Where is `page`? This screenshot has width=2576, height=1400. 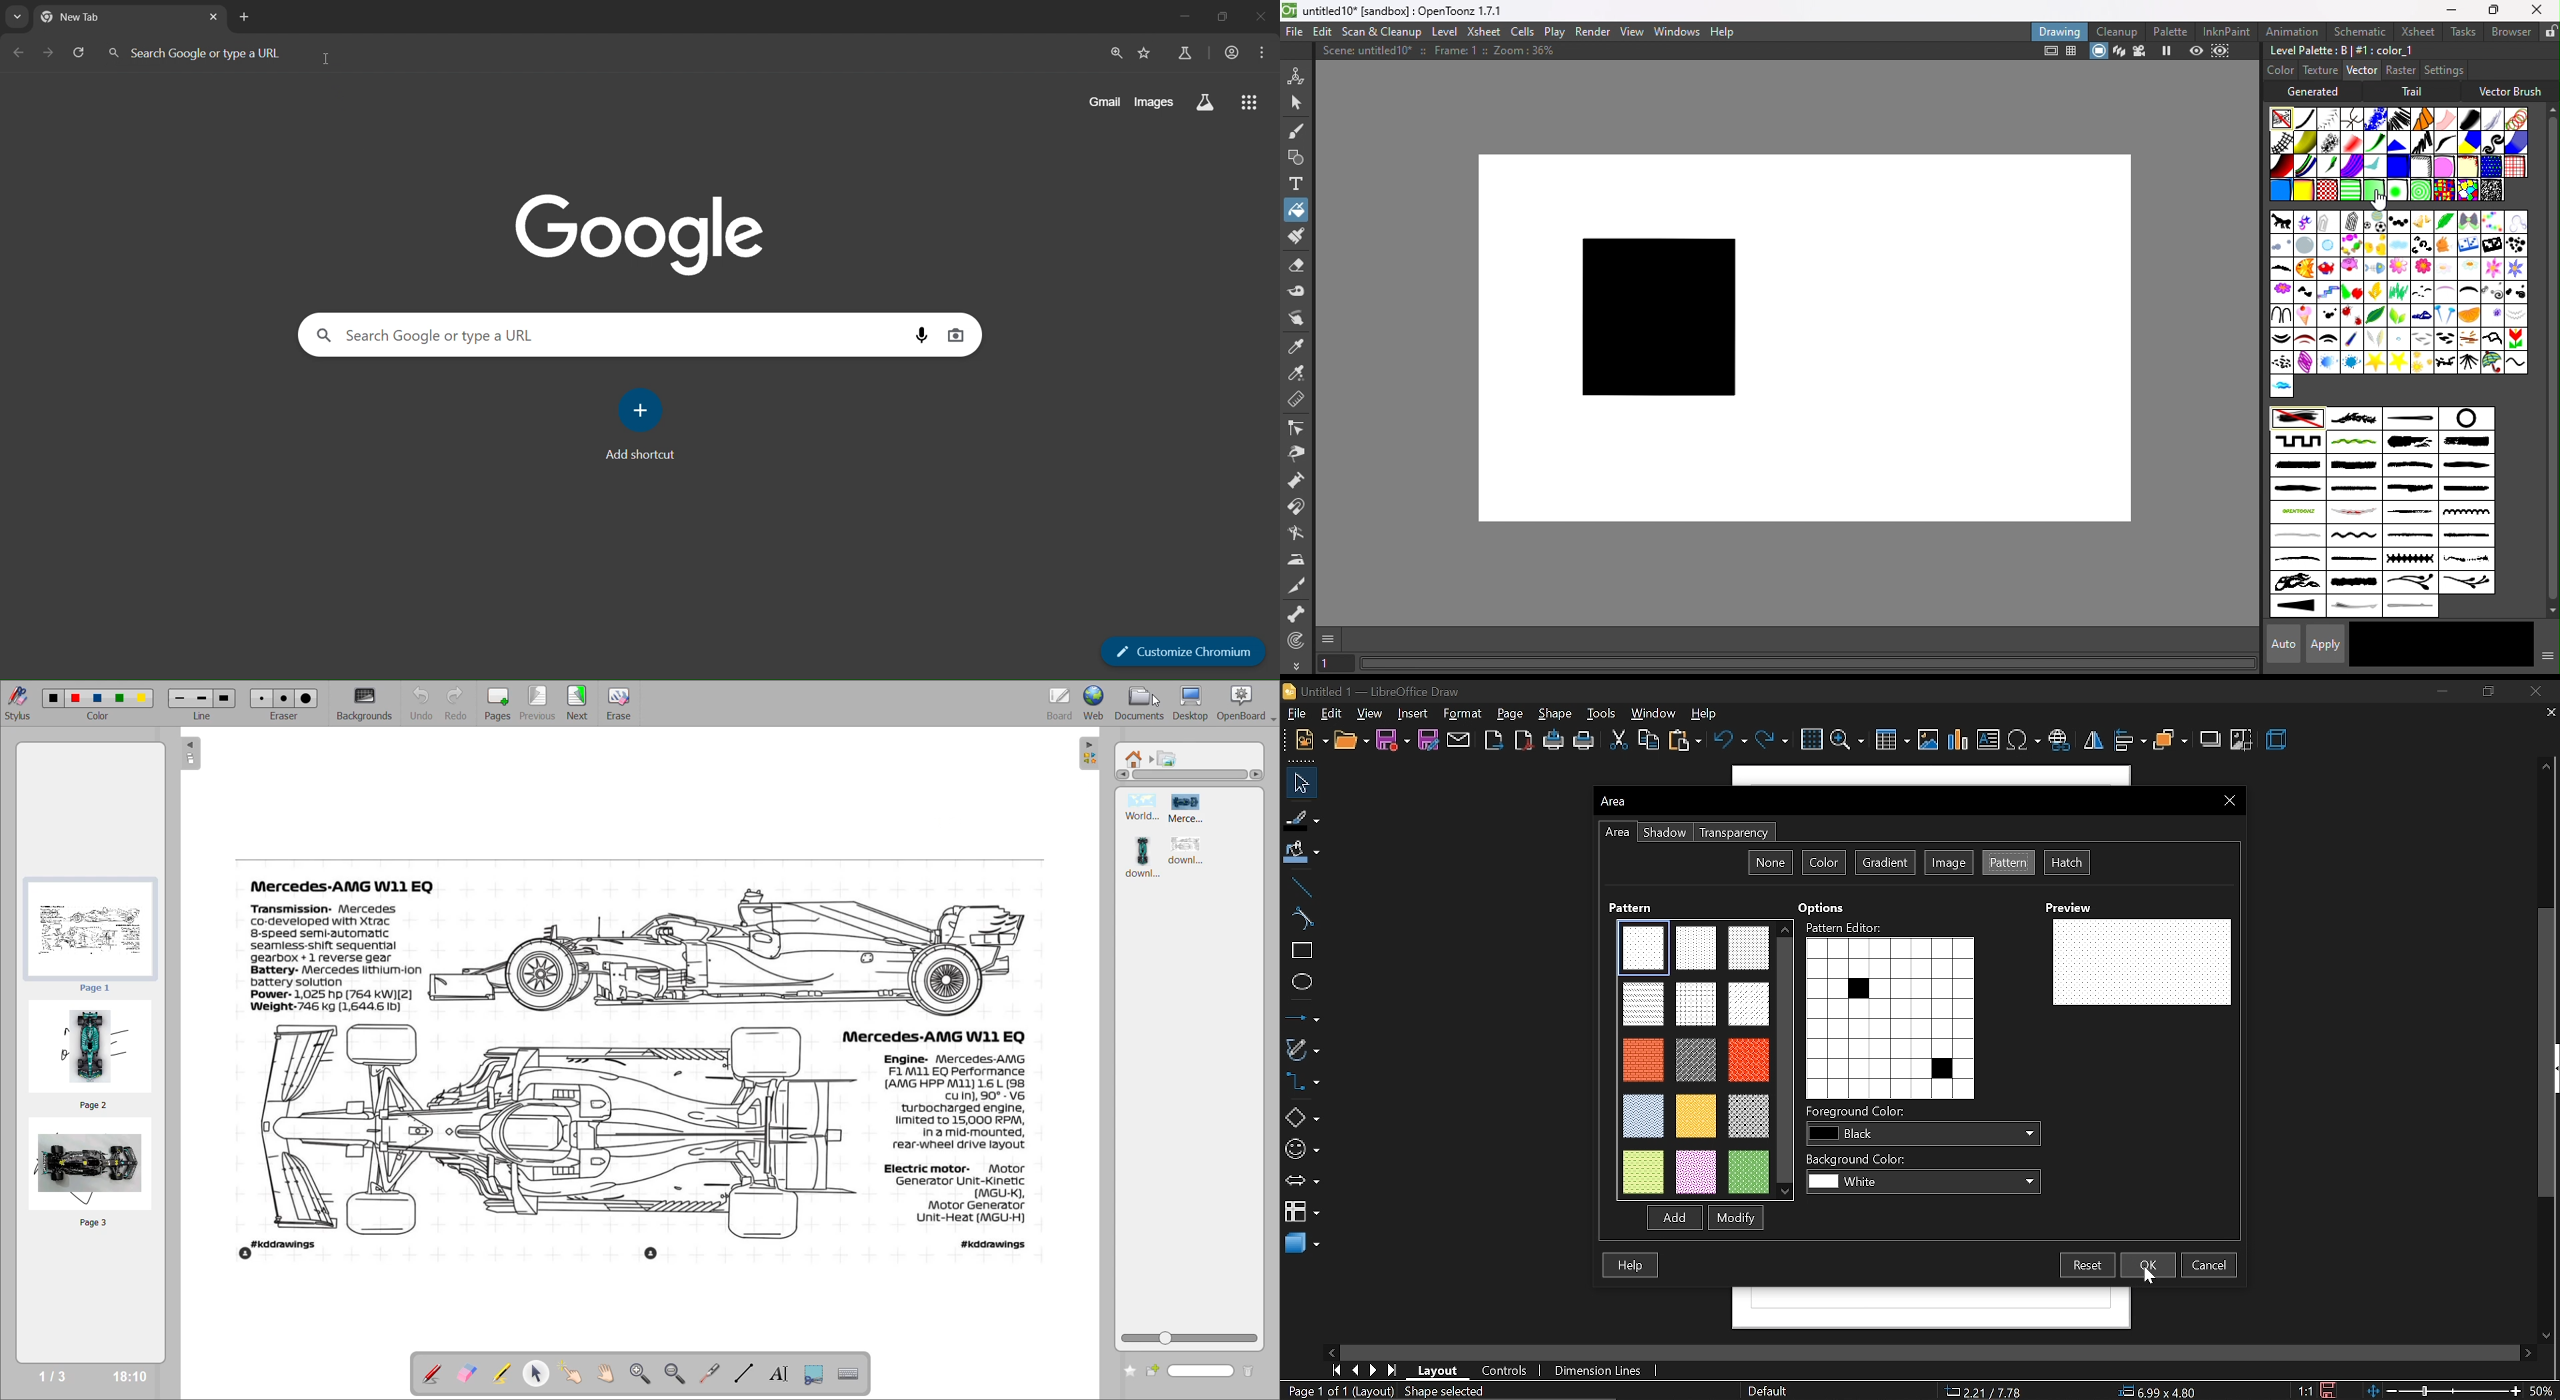 page is located at coordinates (1514, 713).